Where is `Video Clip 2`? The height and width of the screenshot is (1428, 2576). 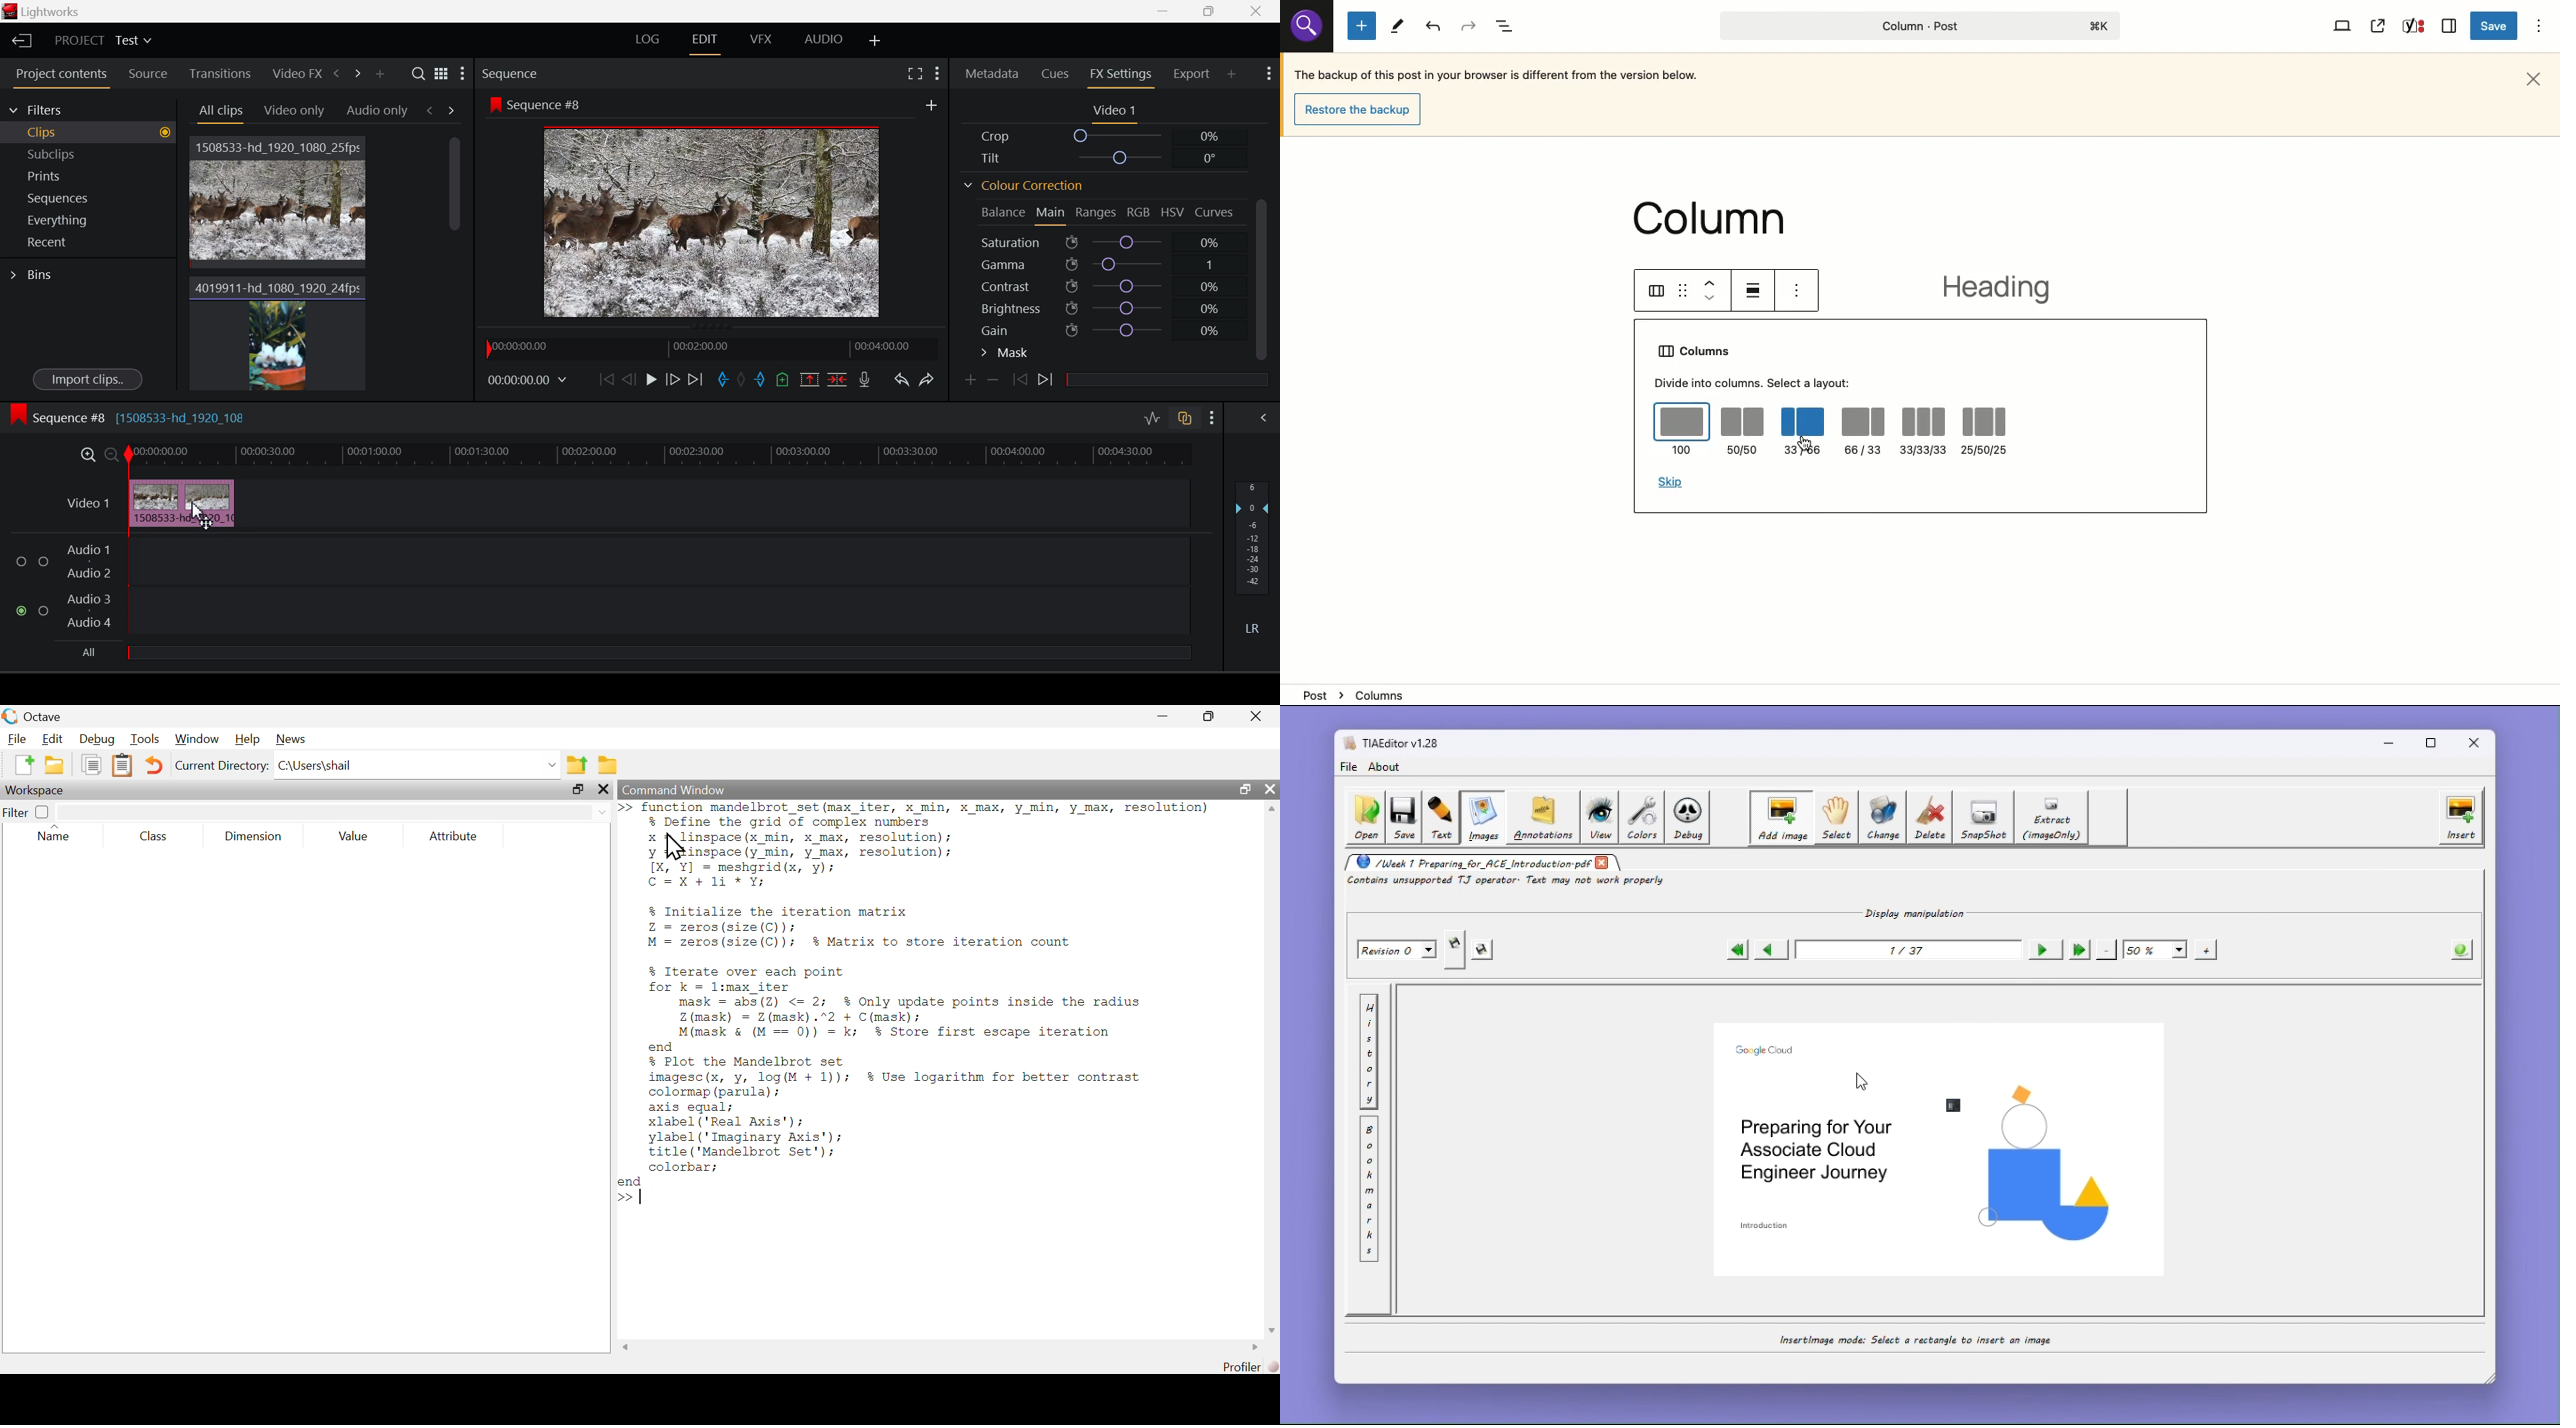 Video Clip 2 is located at coordinates (282, 336).